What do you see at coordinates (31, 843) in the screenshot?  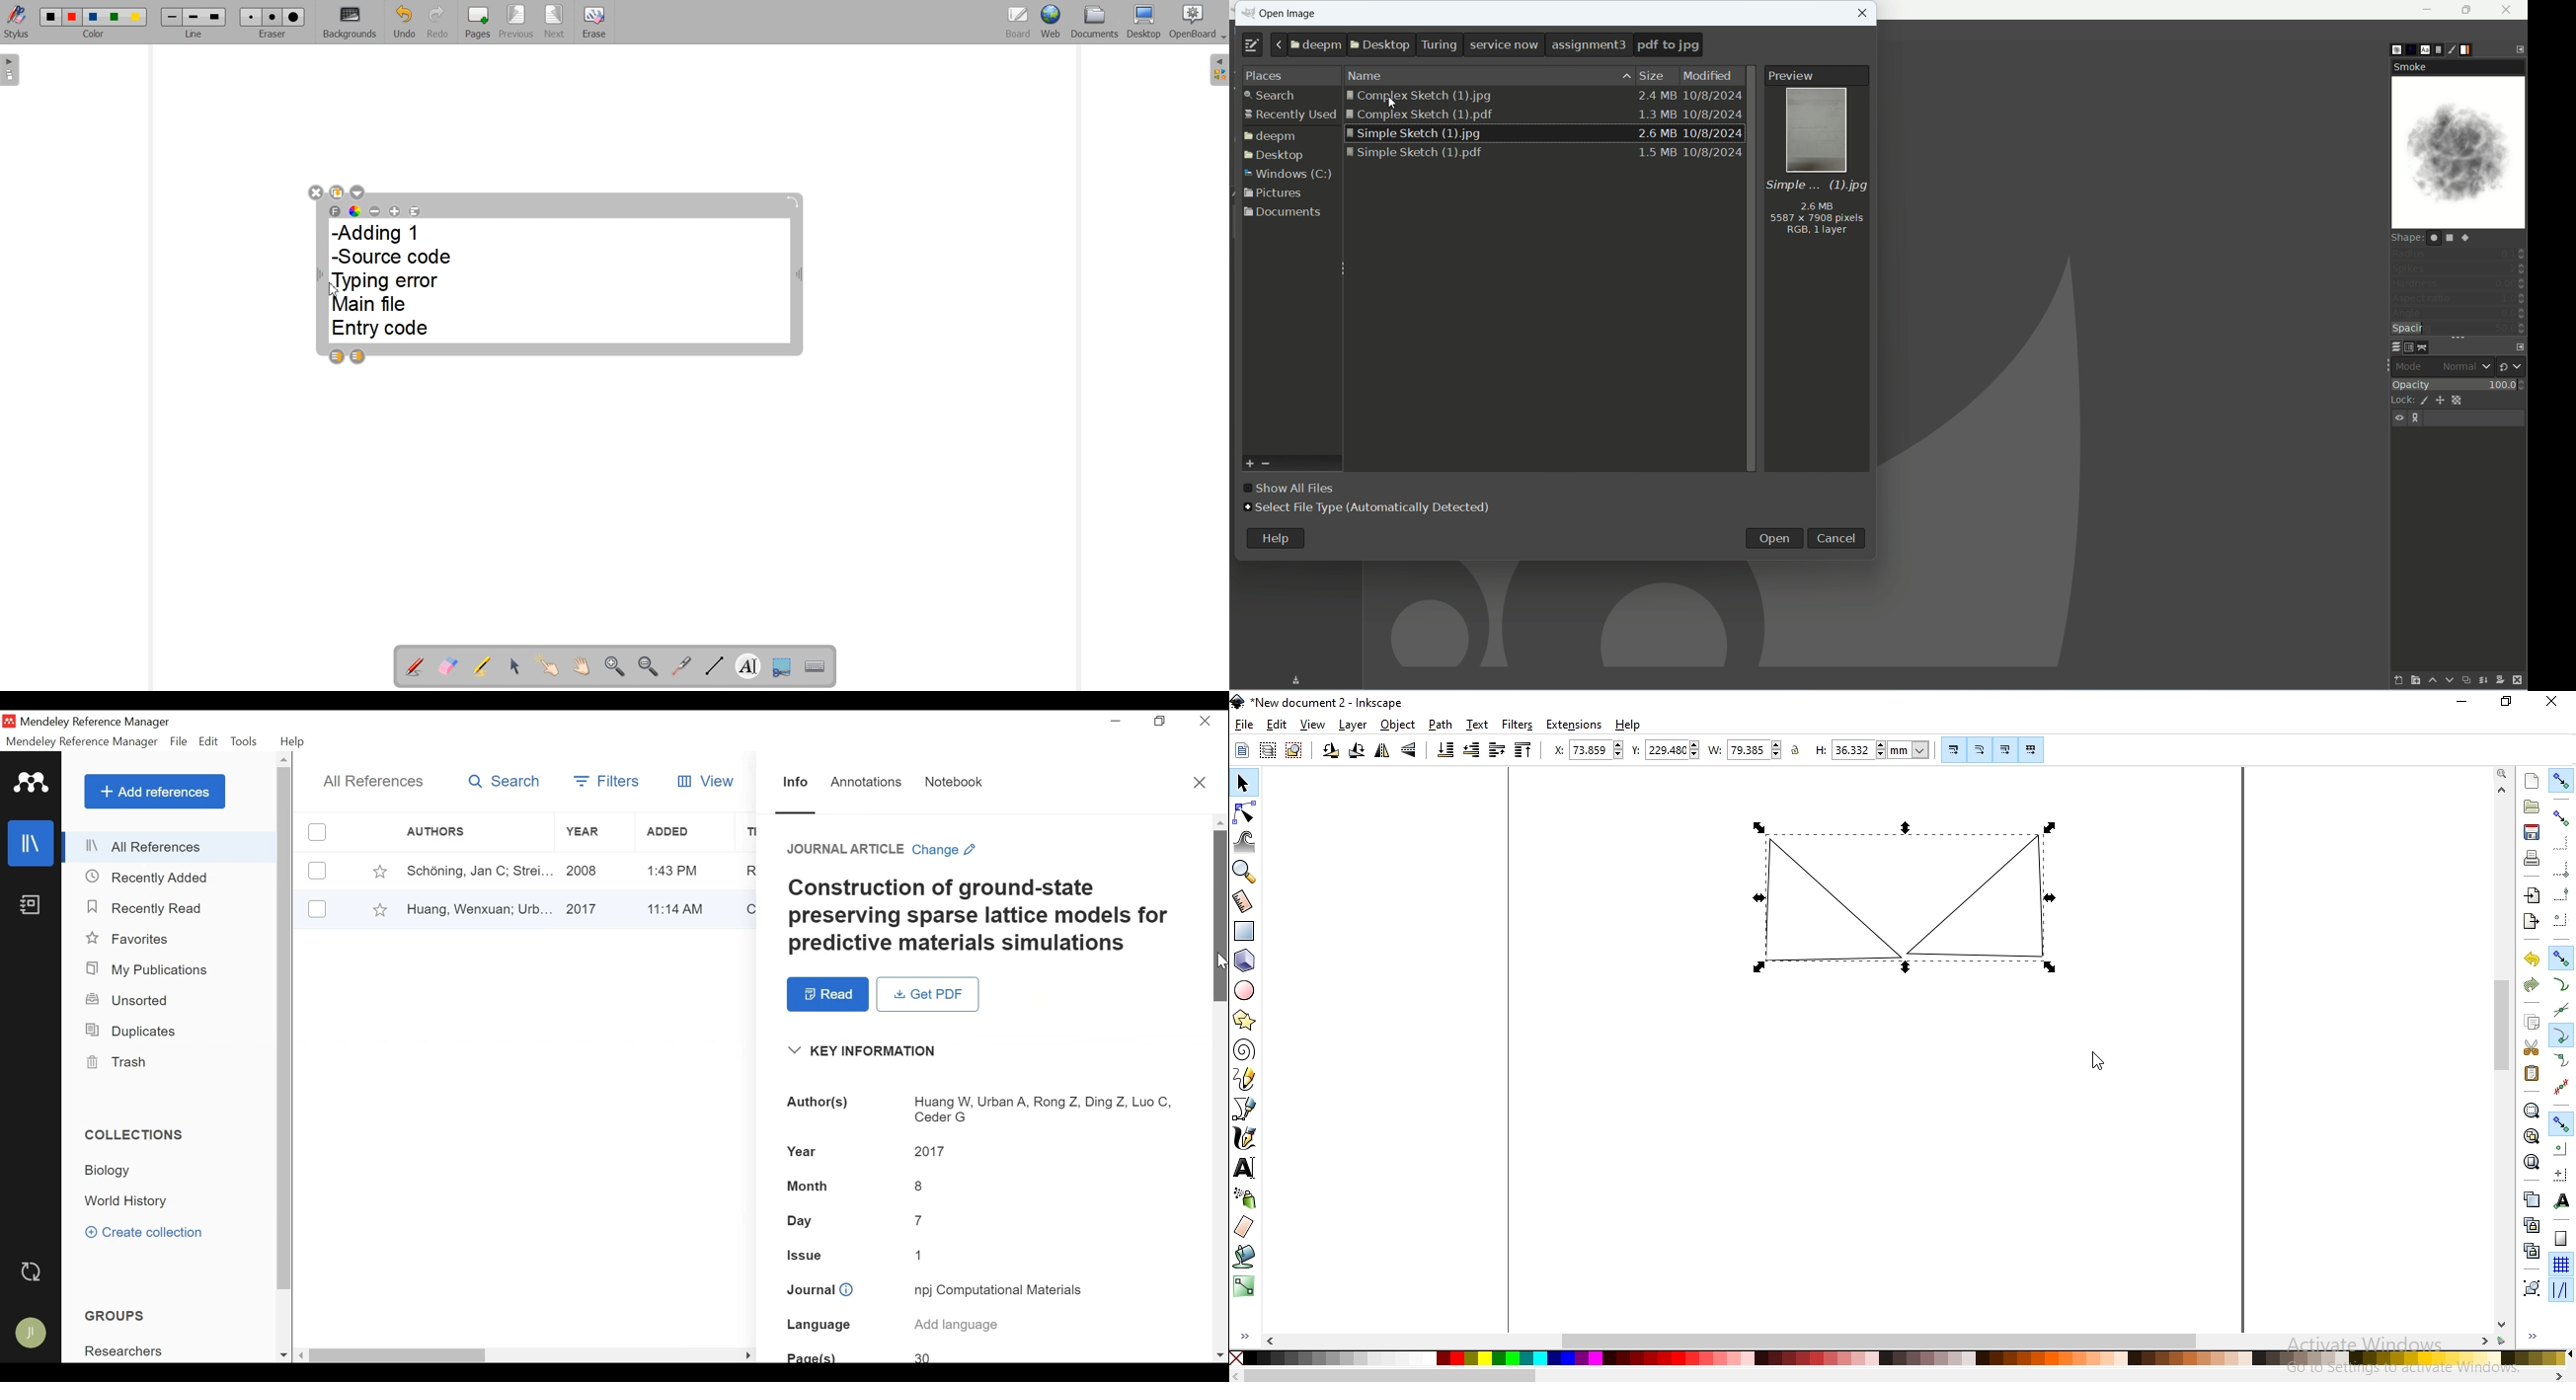 I see `Library` at bounding box center [31, 843].